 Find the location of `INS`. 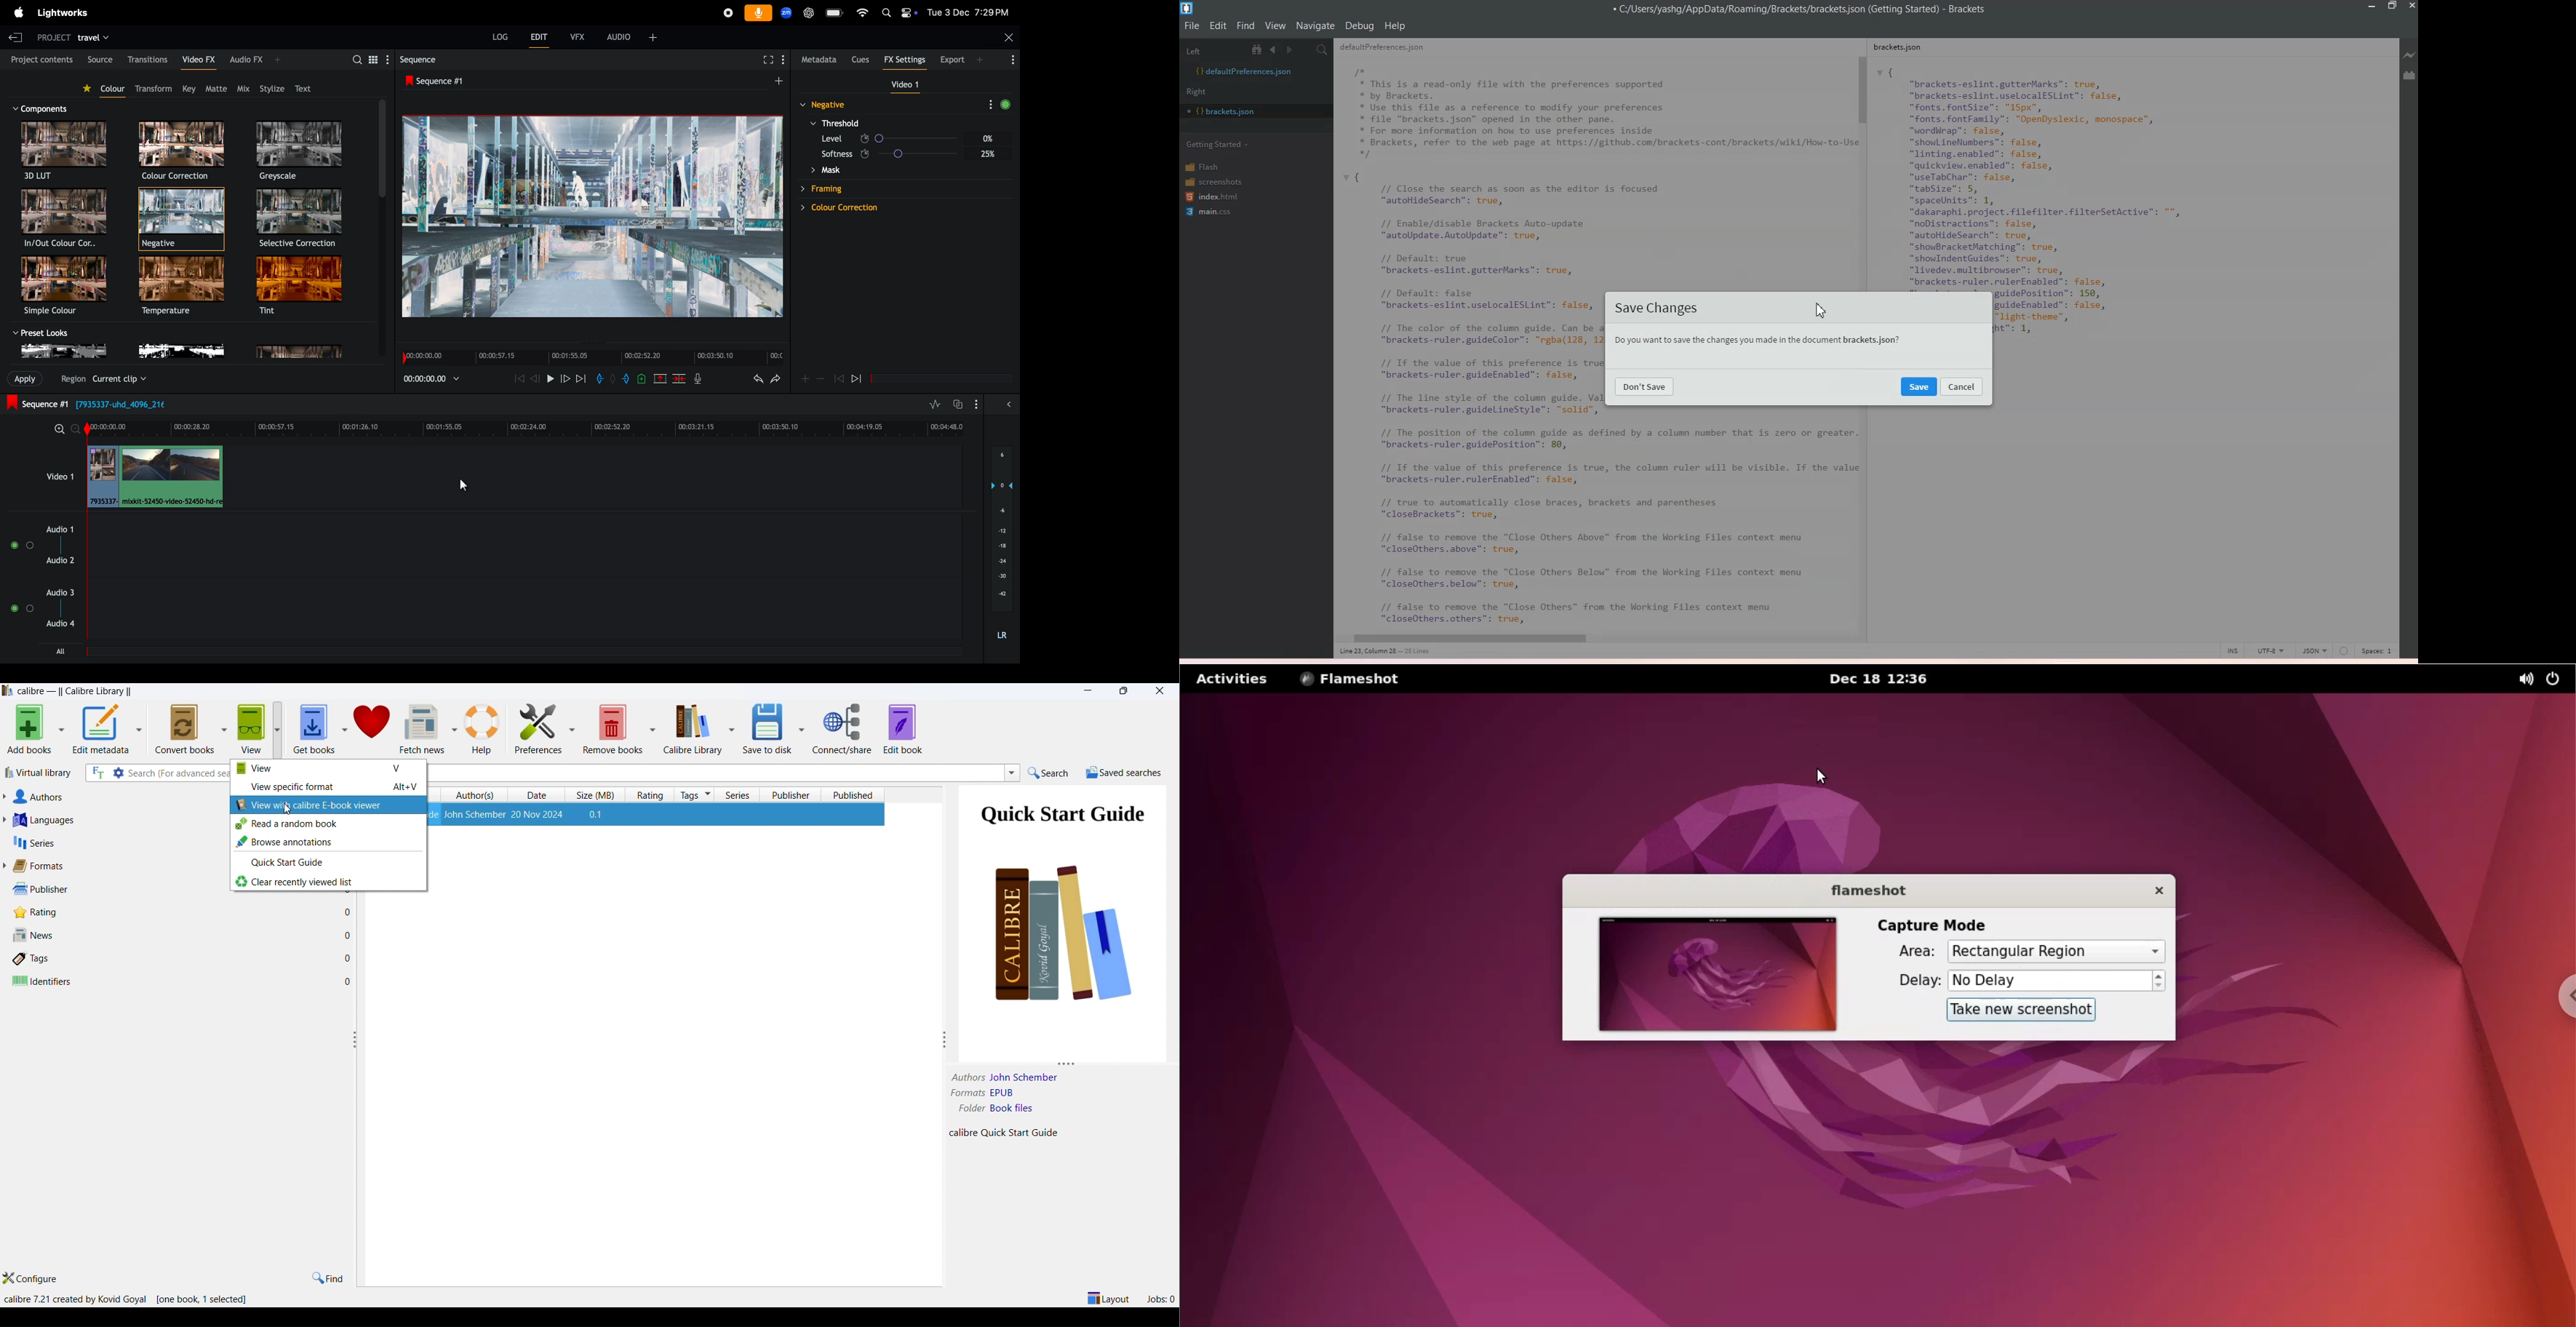

INS is located at coordinates (2233, 650).